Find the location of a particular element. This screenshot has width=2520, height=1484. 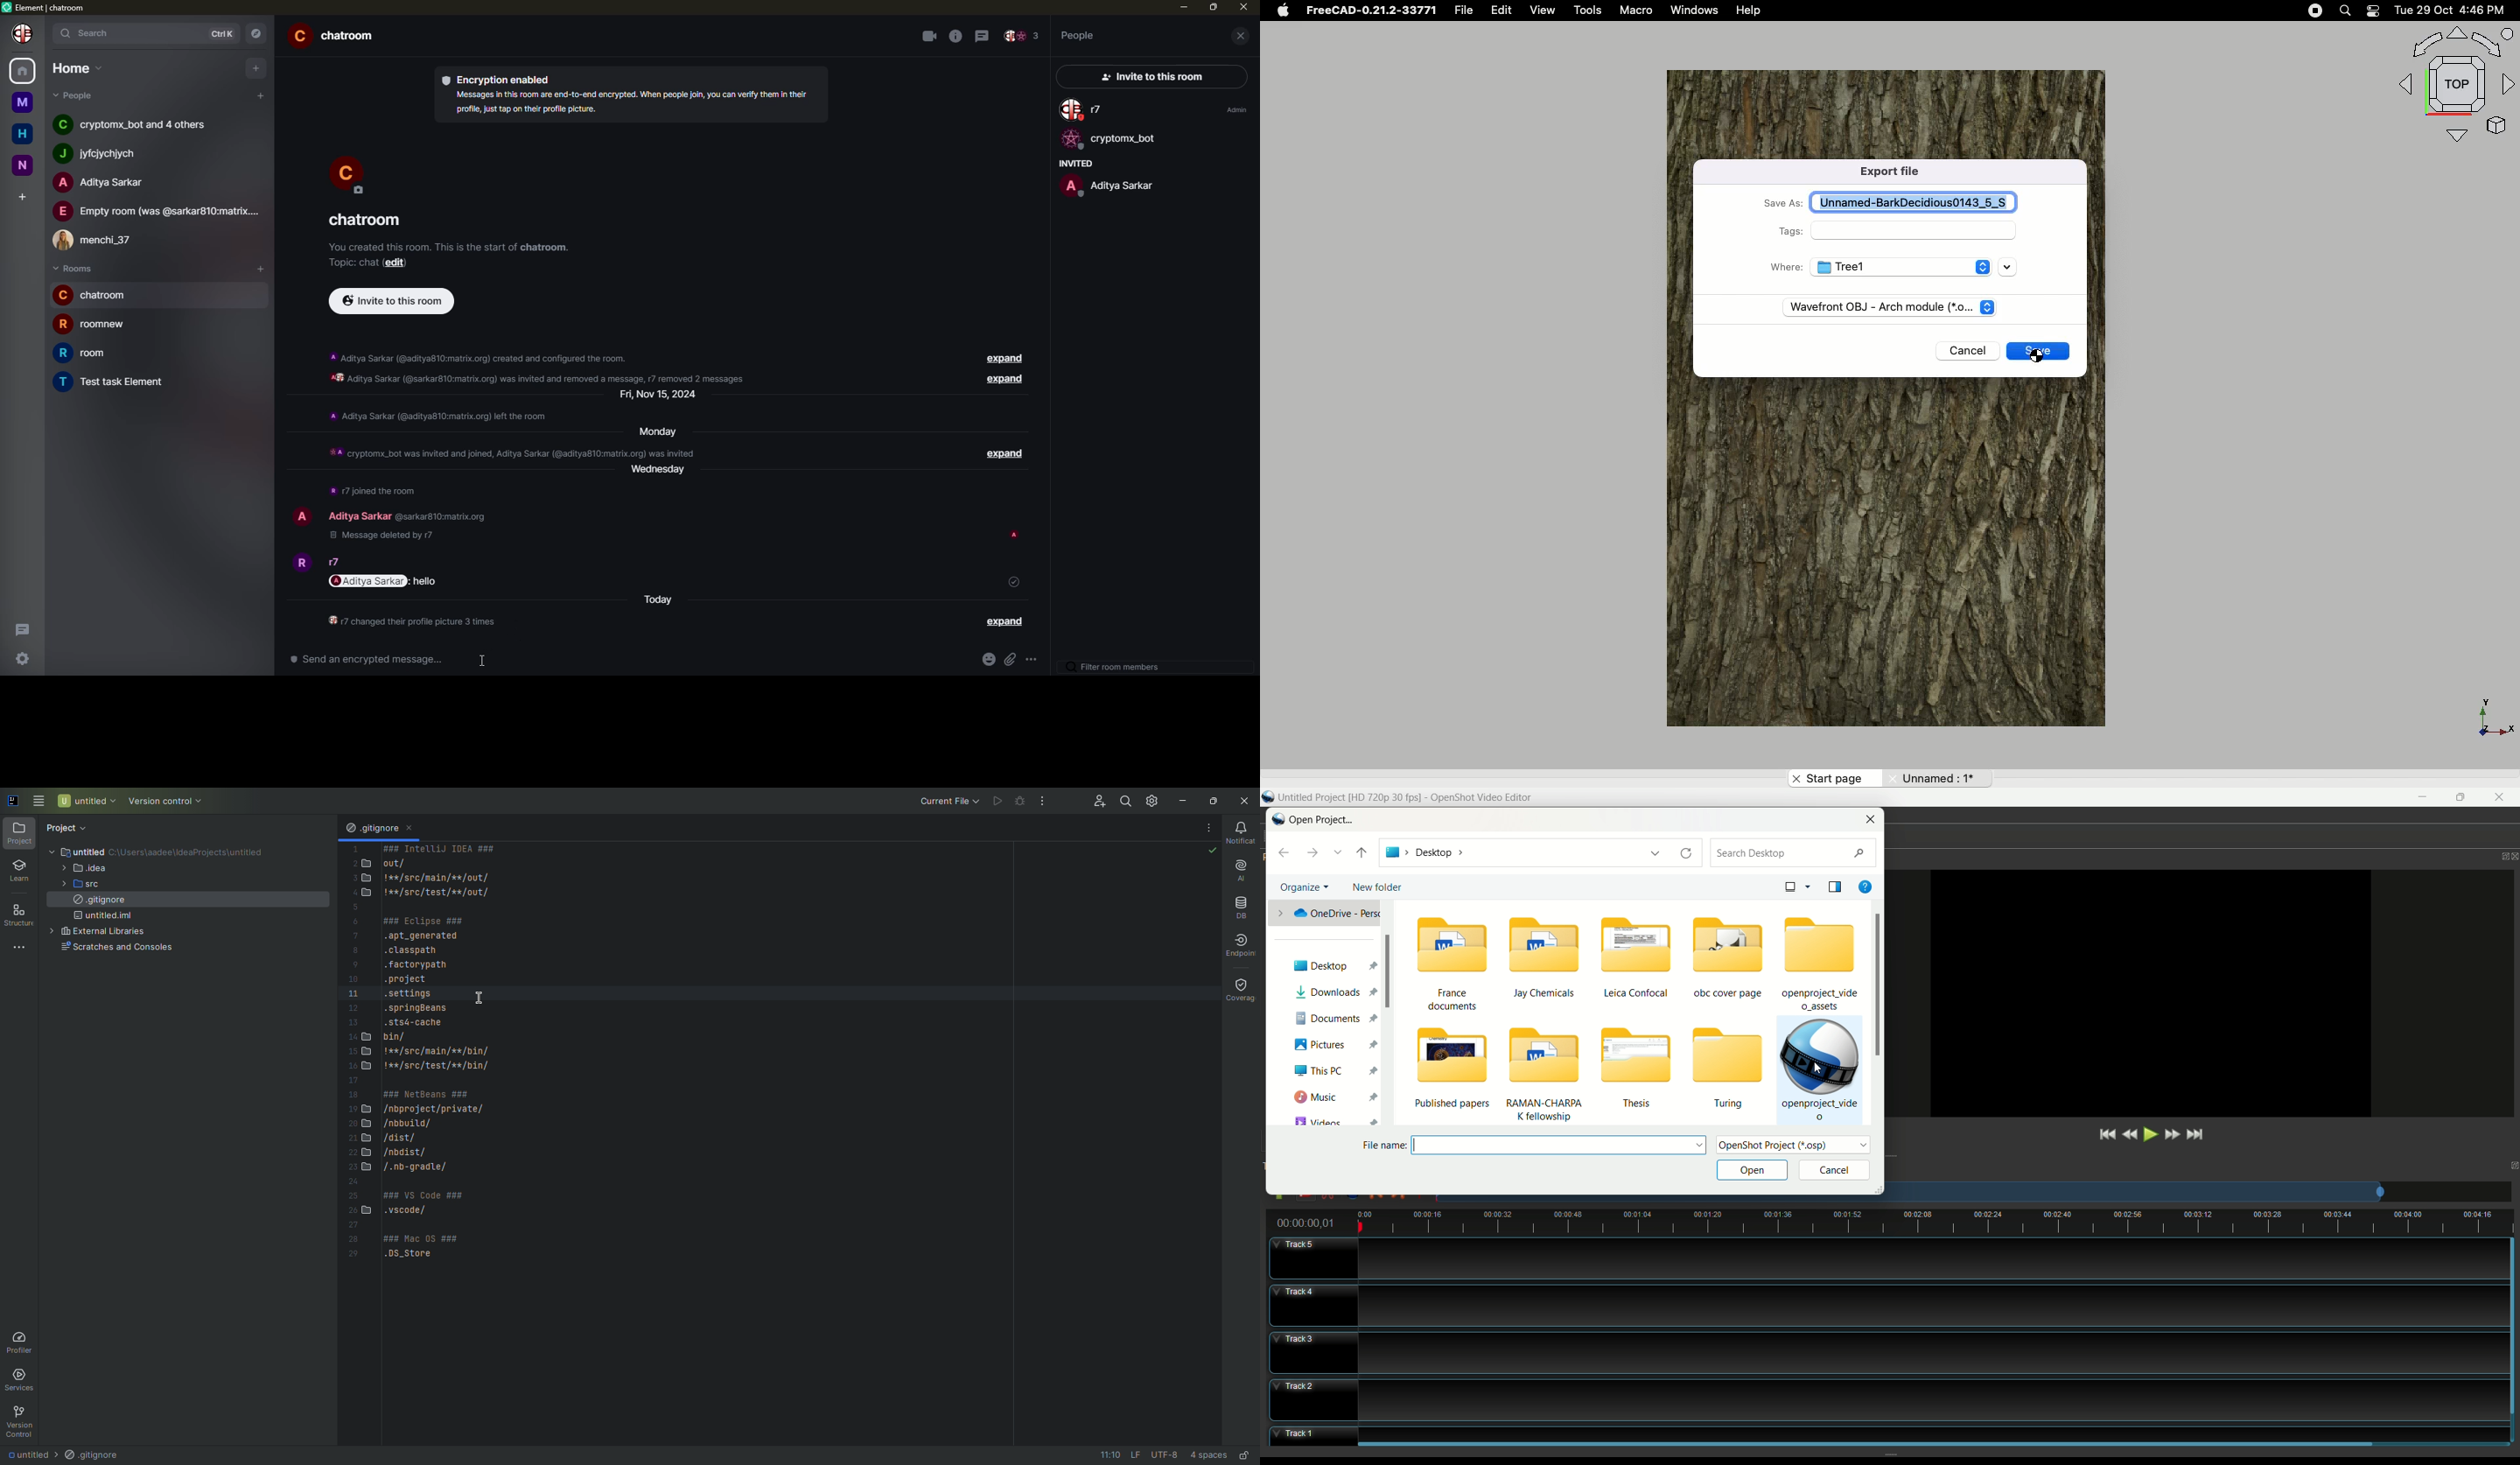

threads is located at coordinates (20, 629).